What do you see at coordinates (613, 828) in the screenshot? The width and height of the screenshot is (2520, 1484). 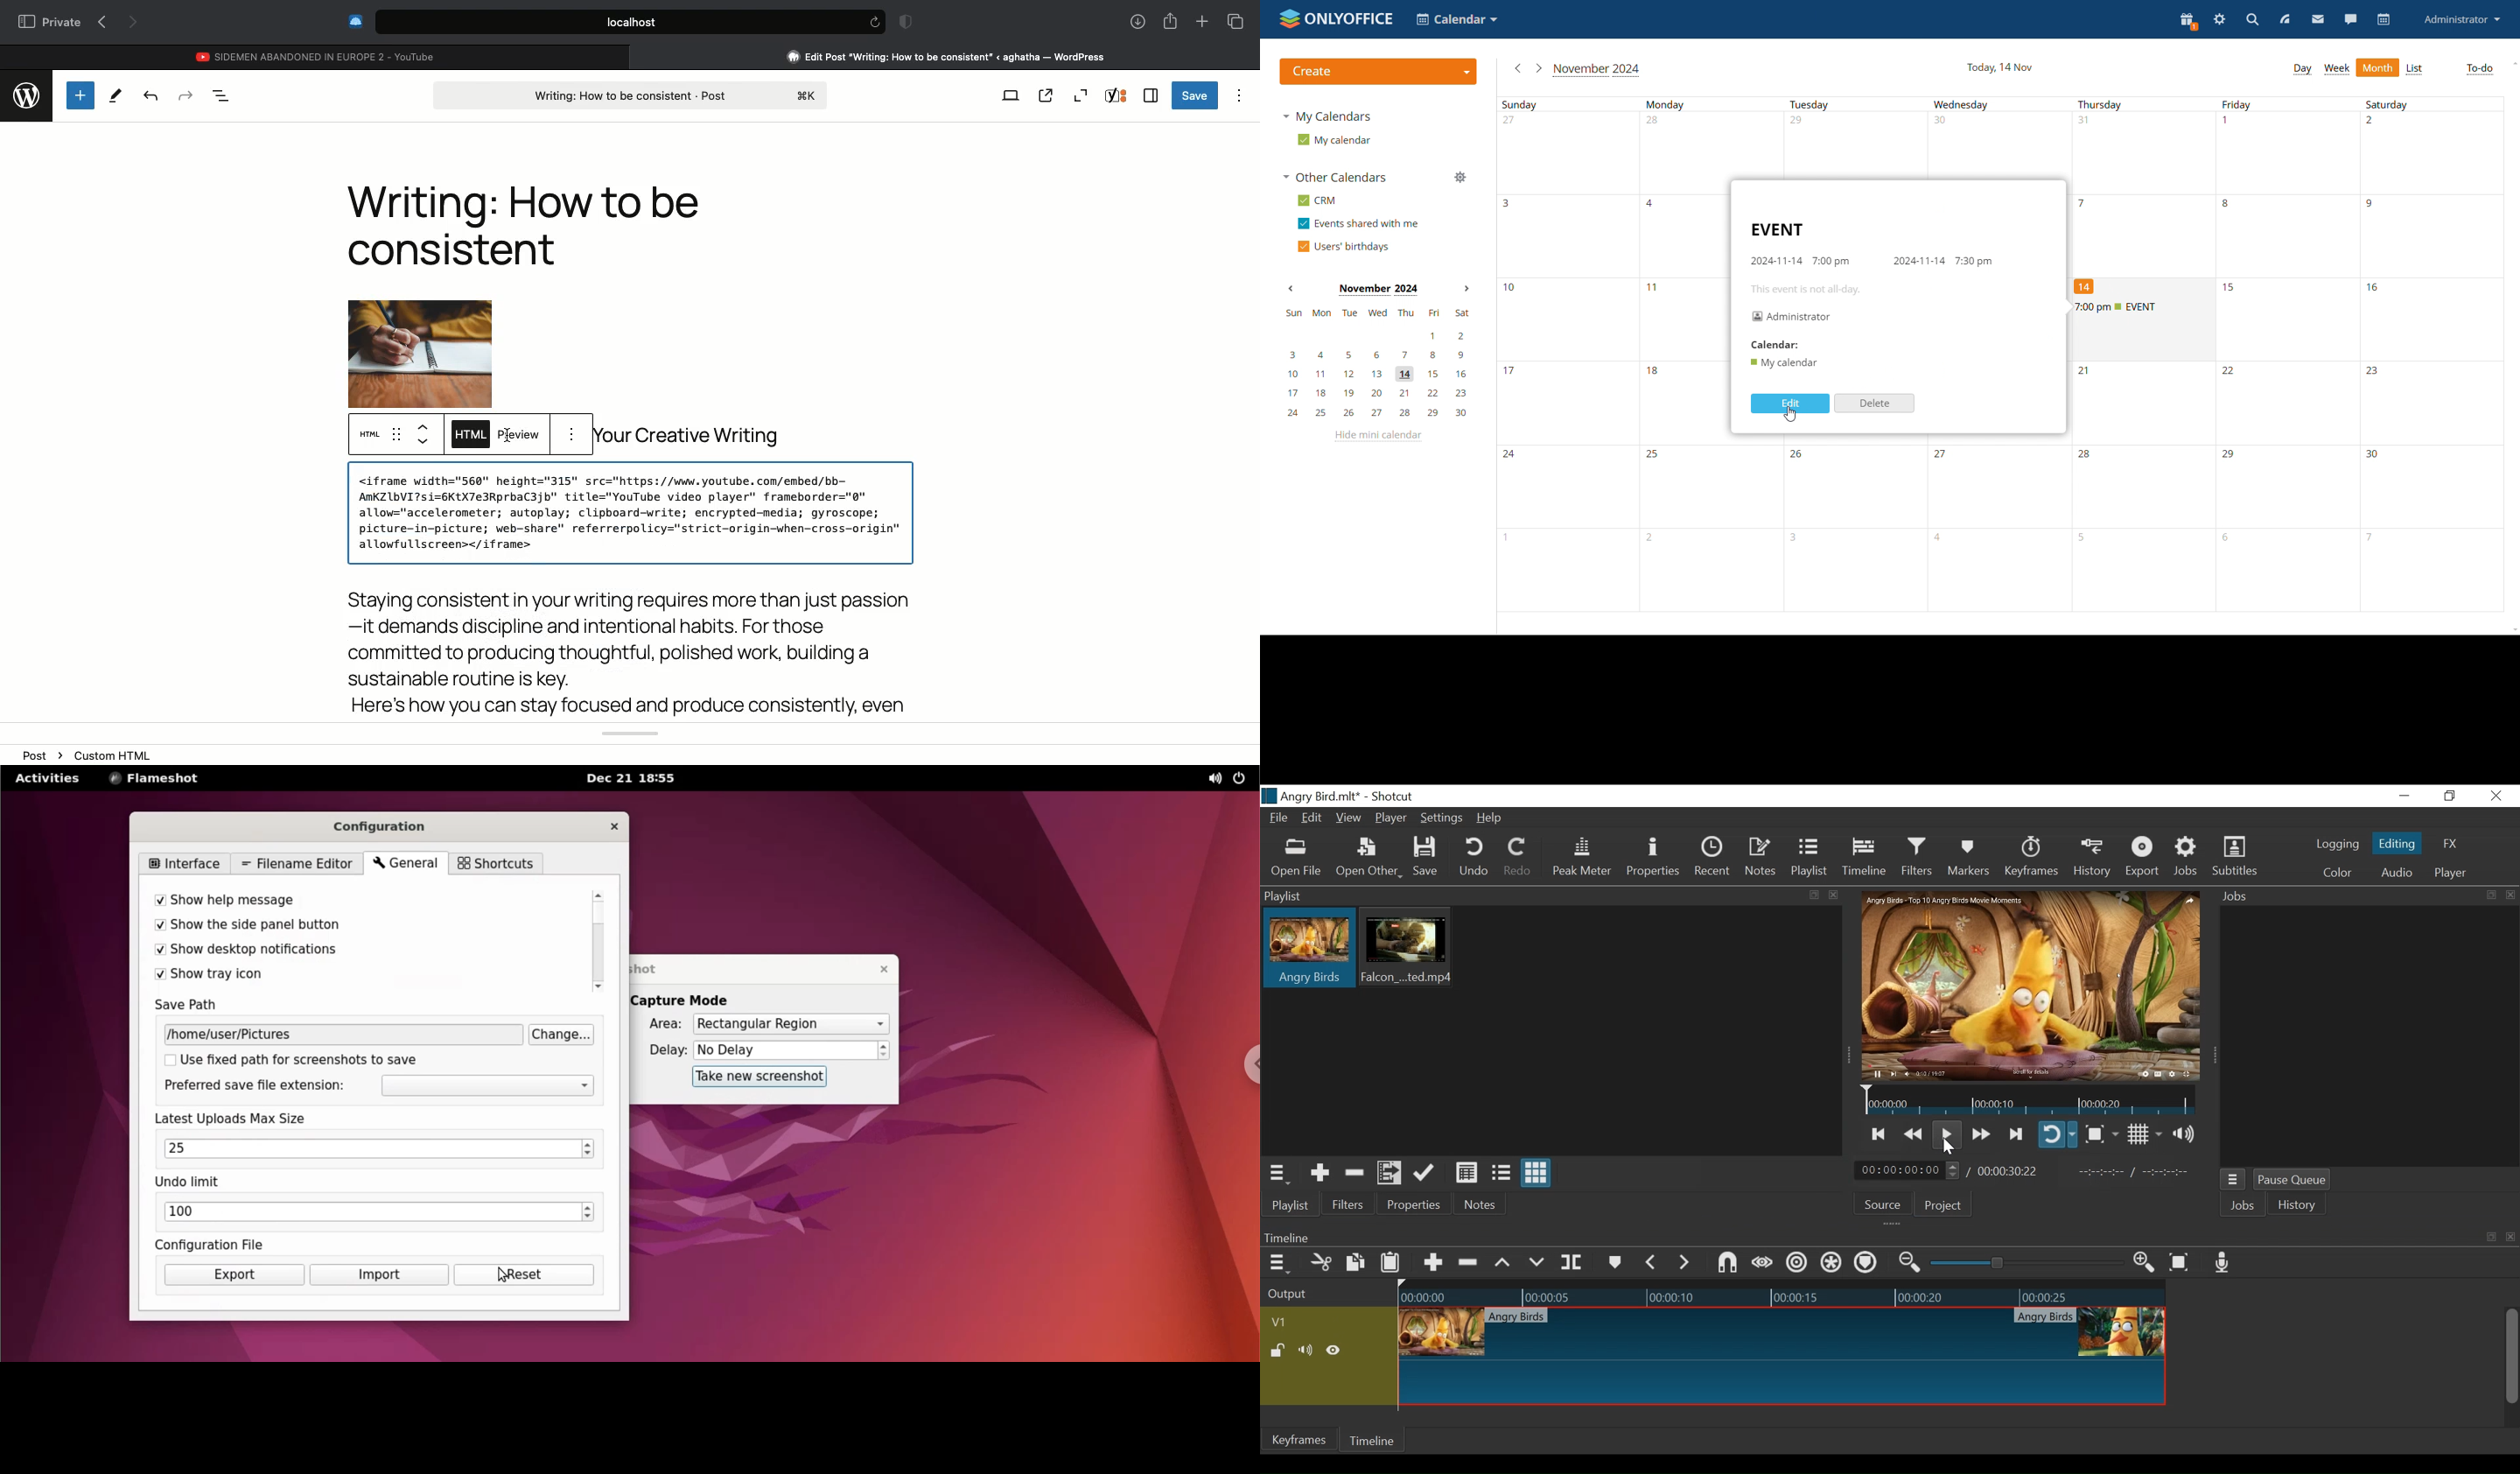 I see `close` at bounding box center [613, 828].